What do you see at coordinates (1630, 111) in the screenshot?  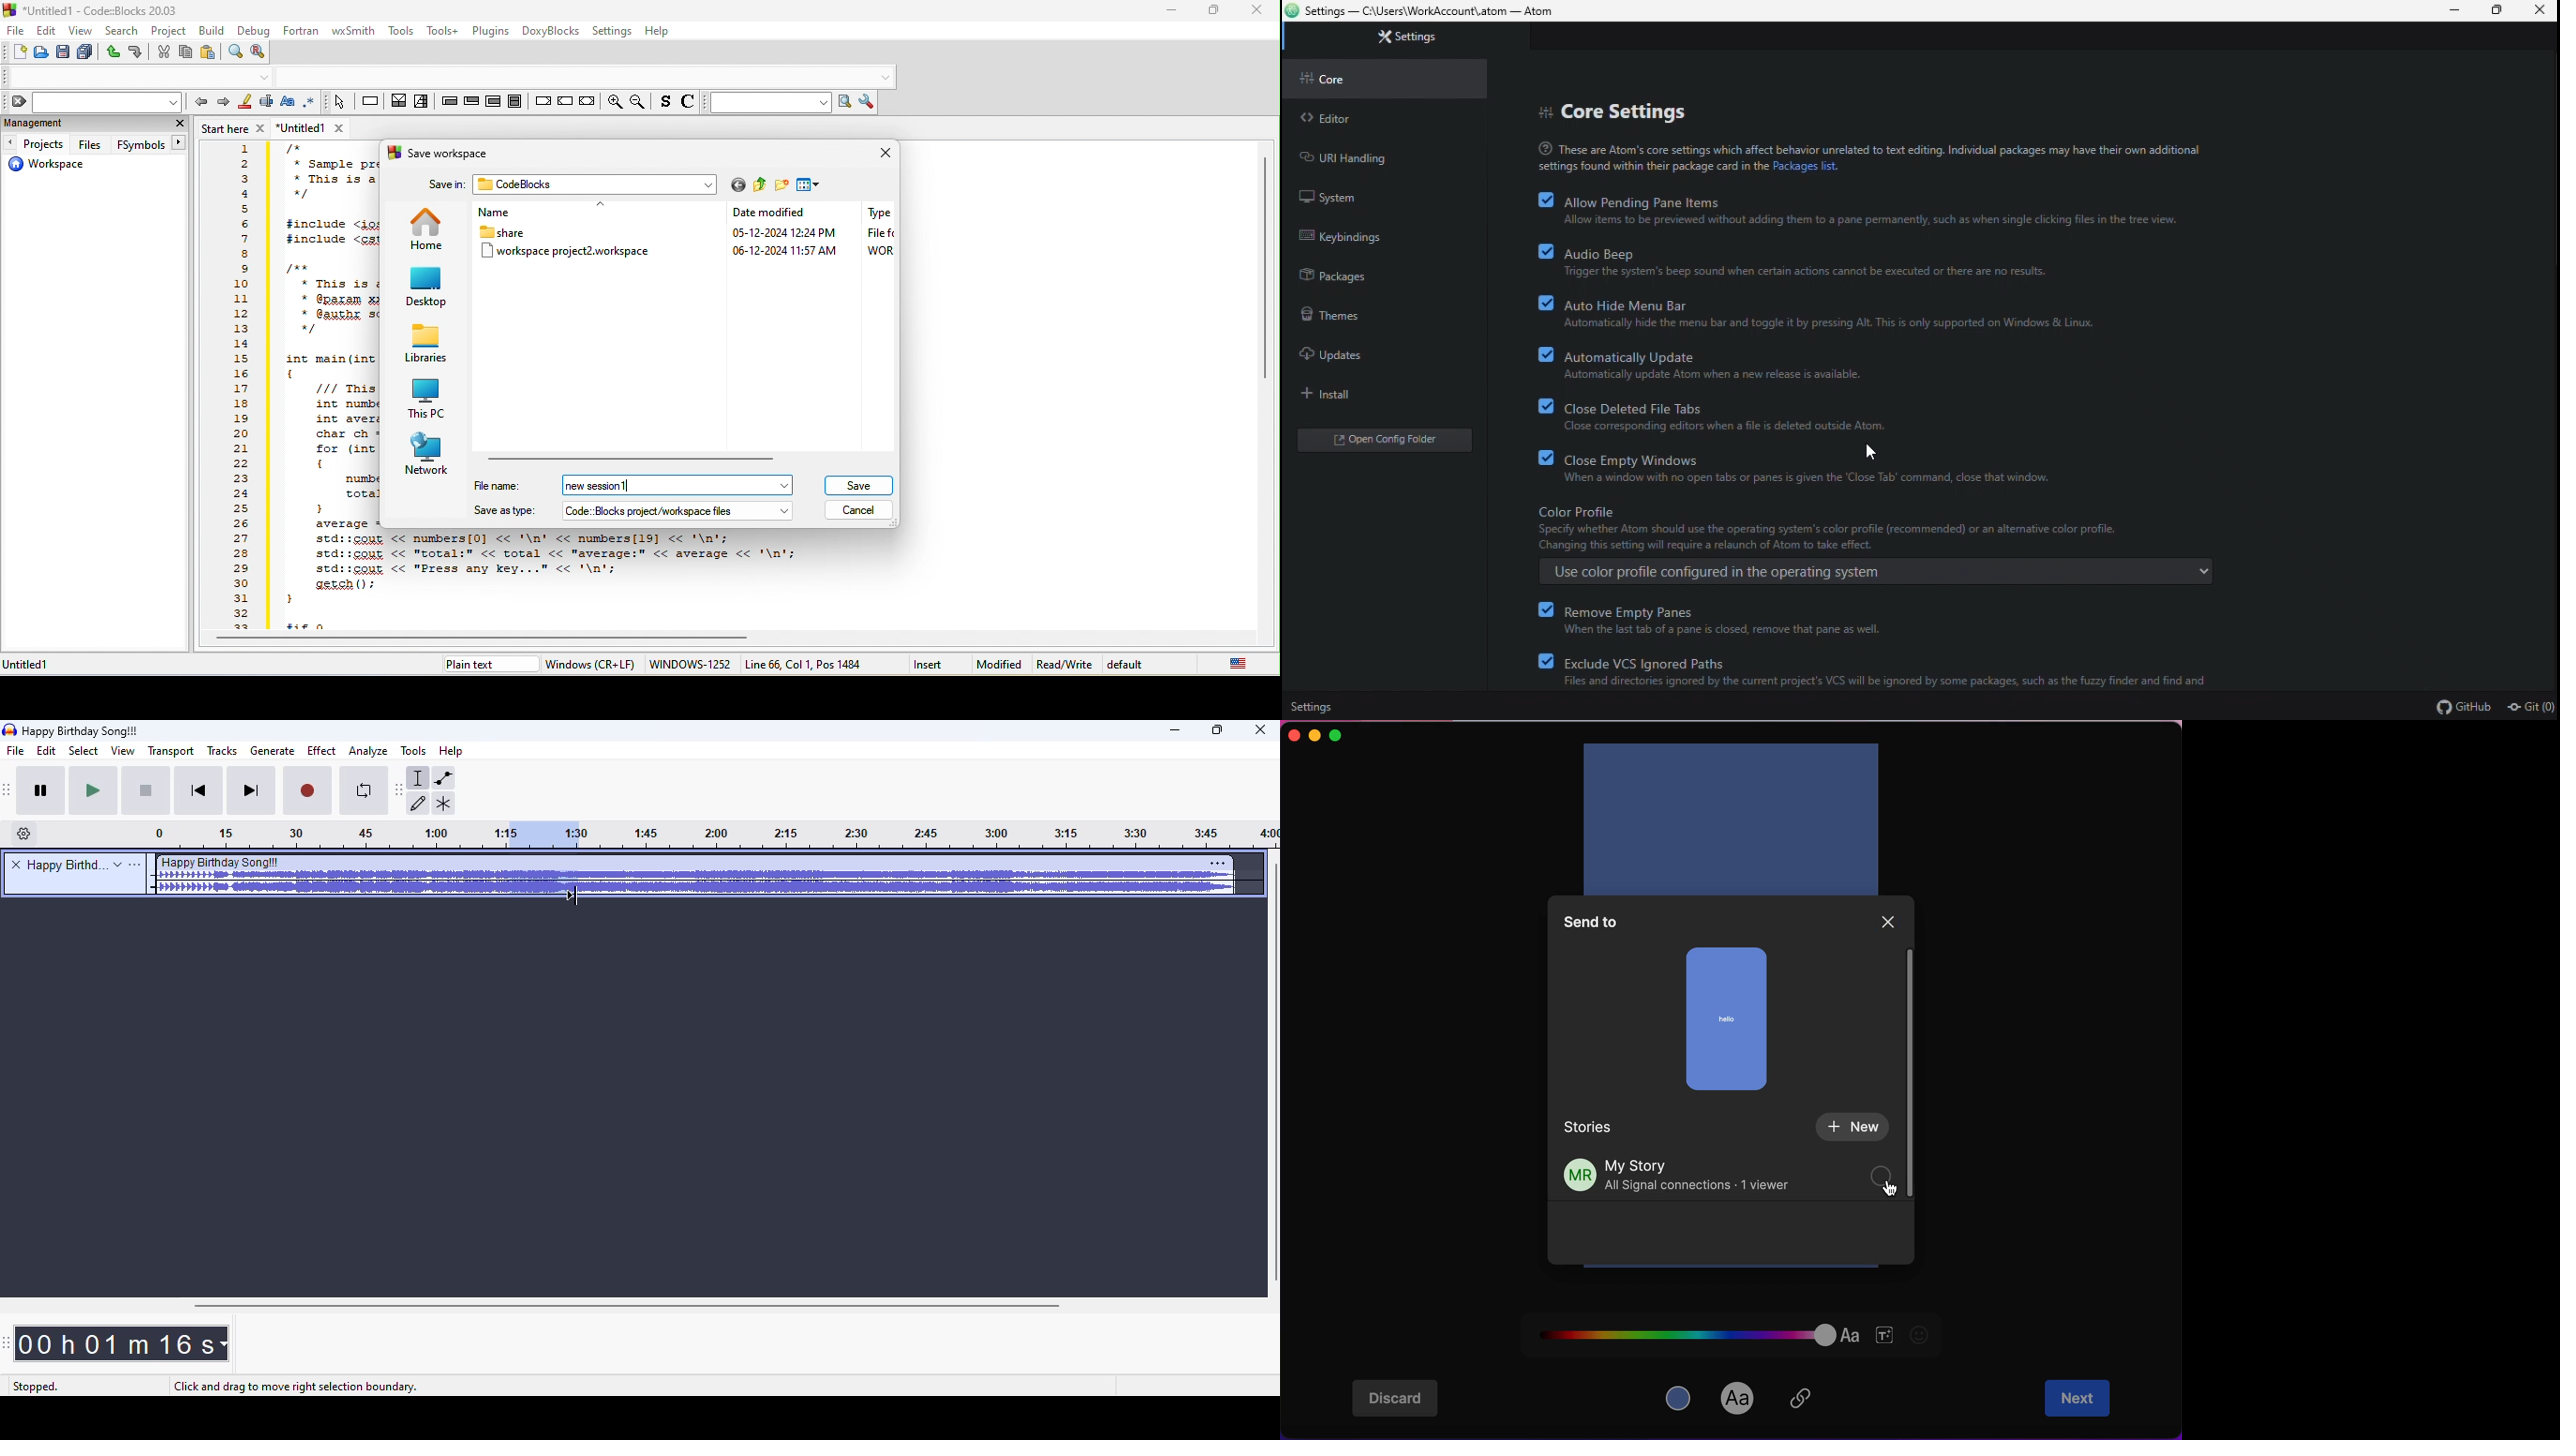 I see `Core settings ` at bounding box center [1630, 111].